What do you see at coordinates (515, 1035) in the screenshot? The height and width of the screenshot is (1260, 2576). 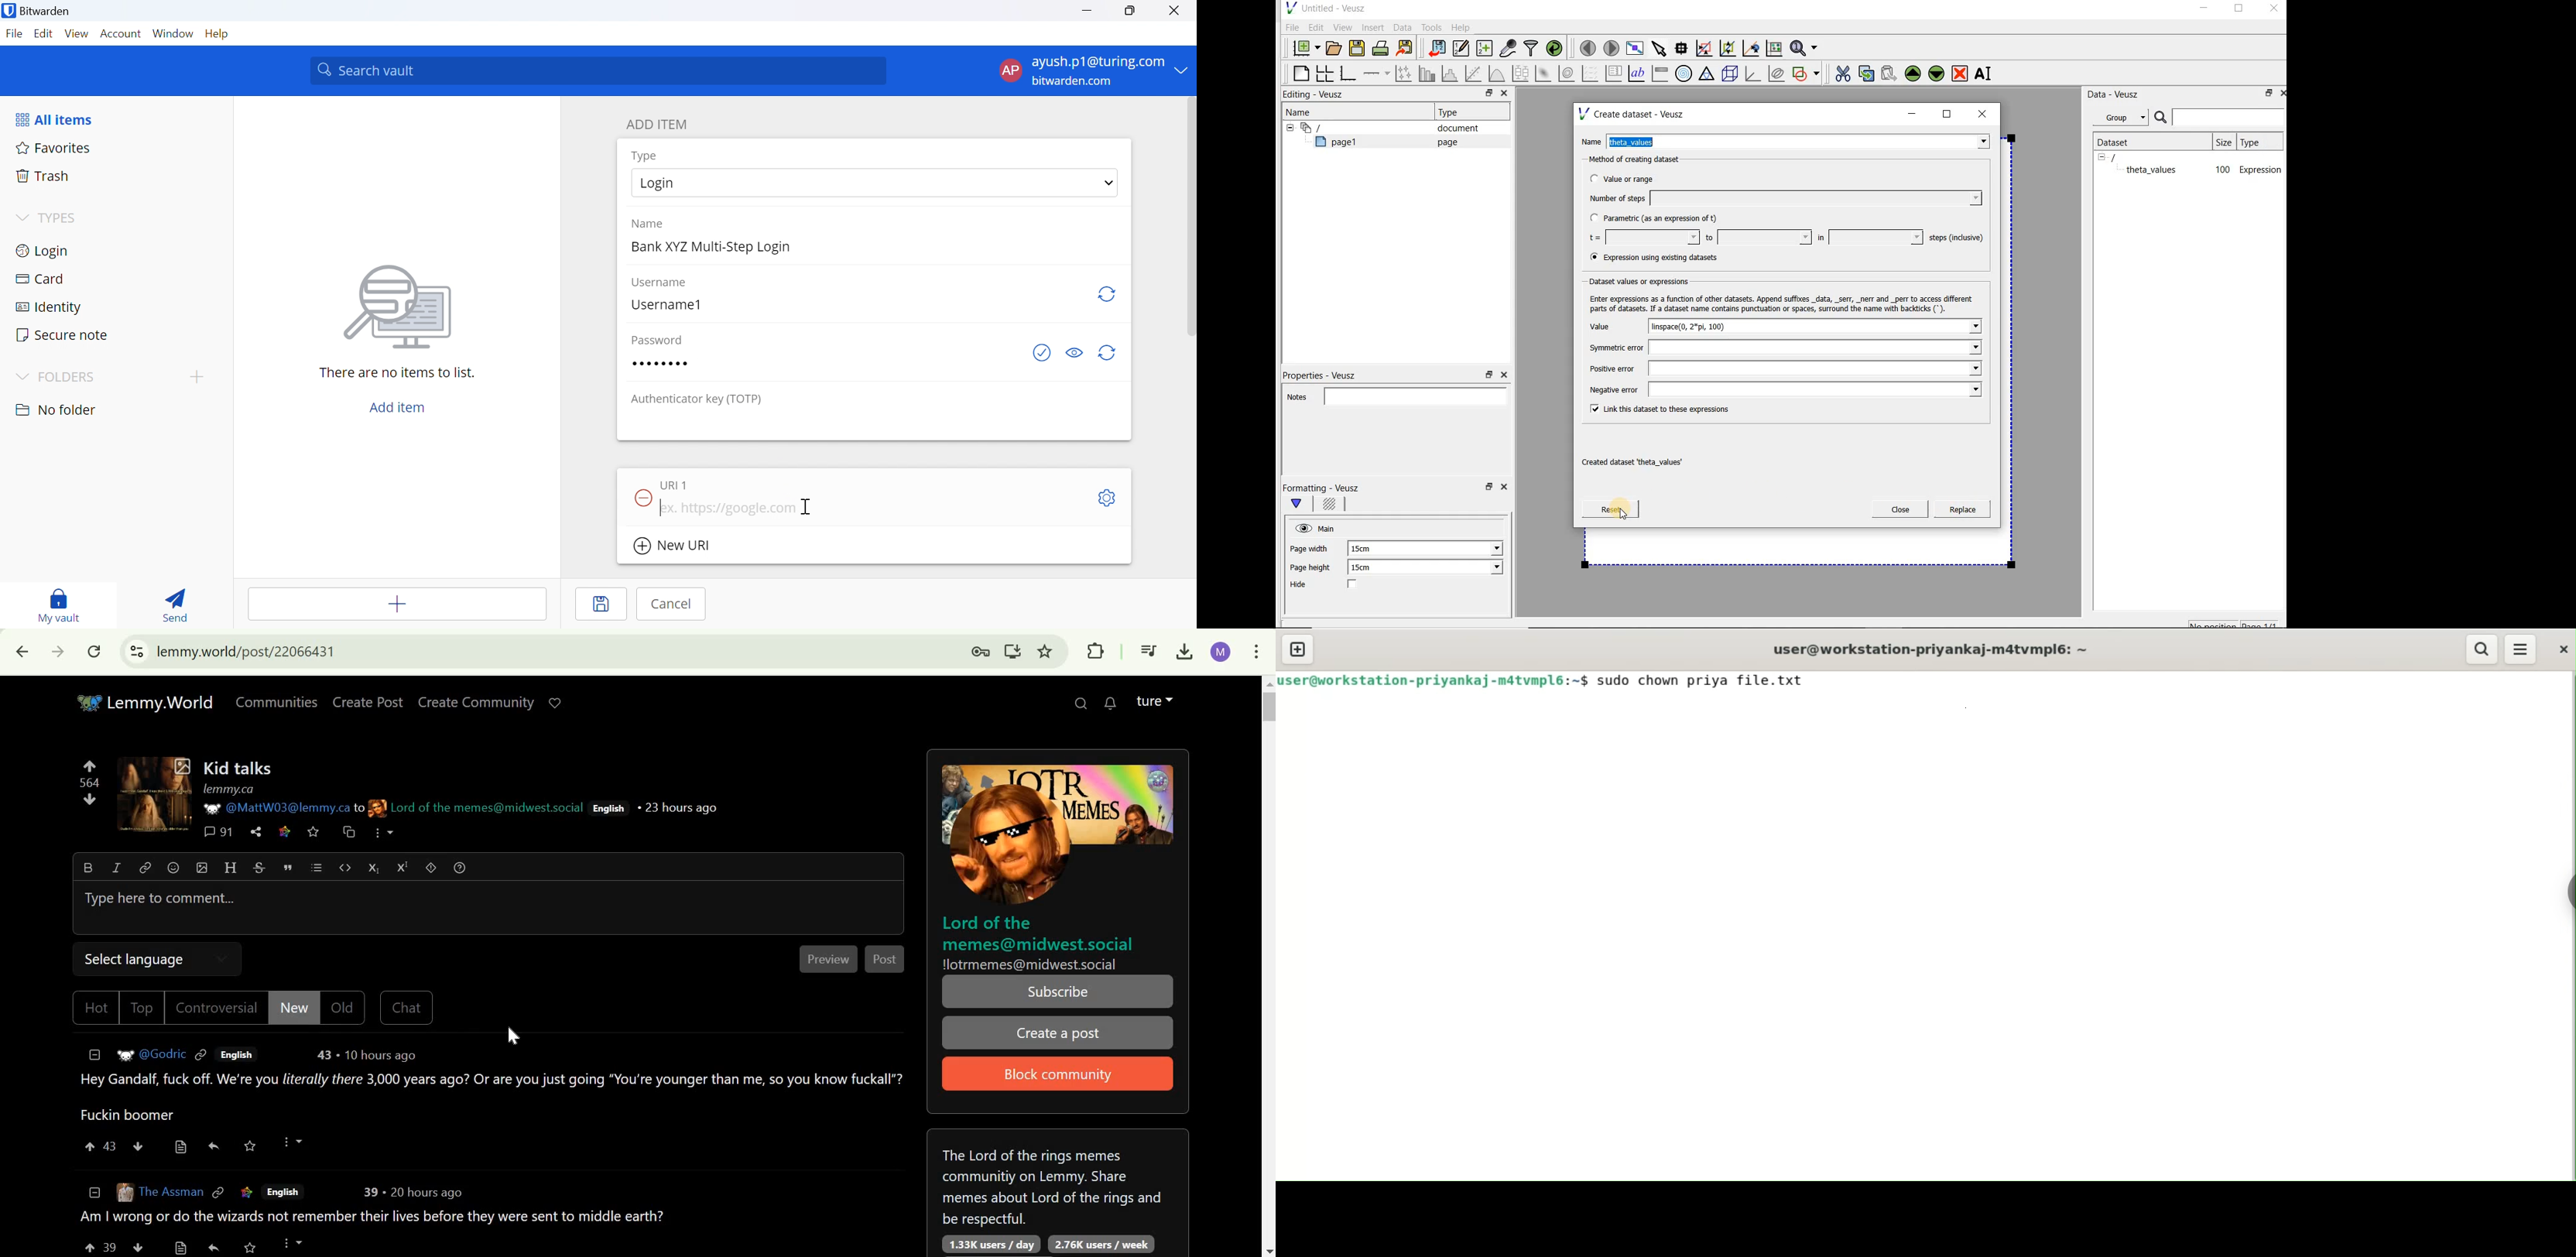 I see `cursor` at bounding box center [515, 1035].